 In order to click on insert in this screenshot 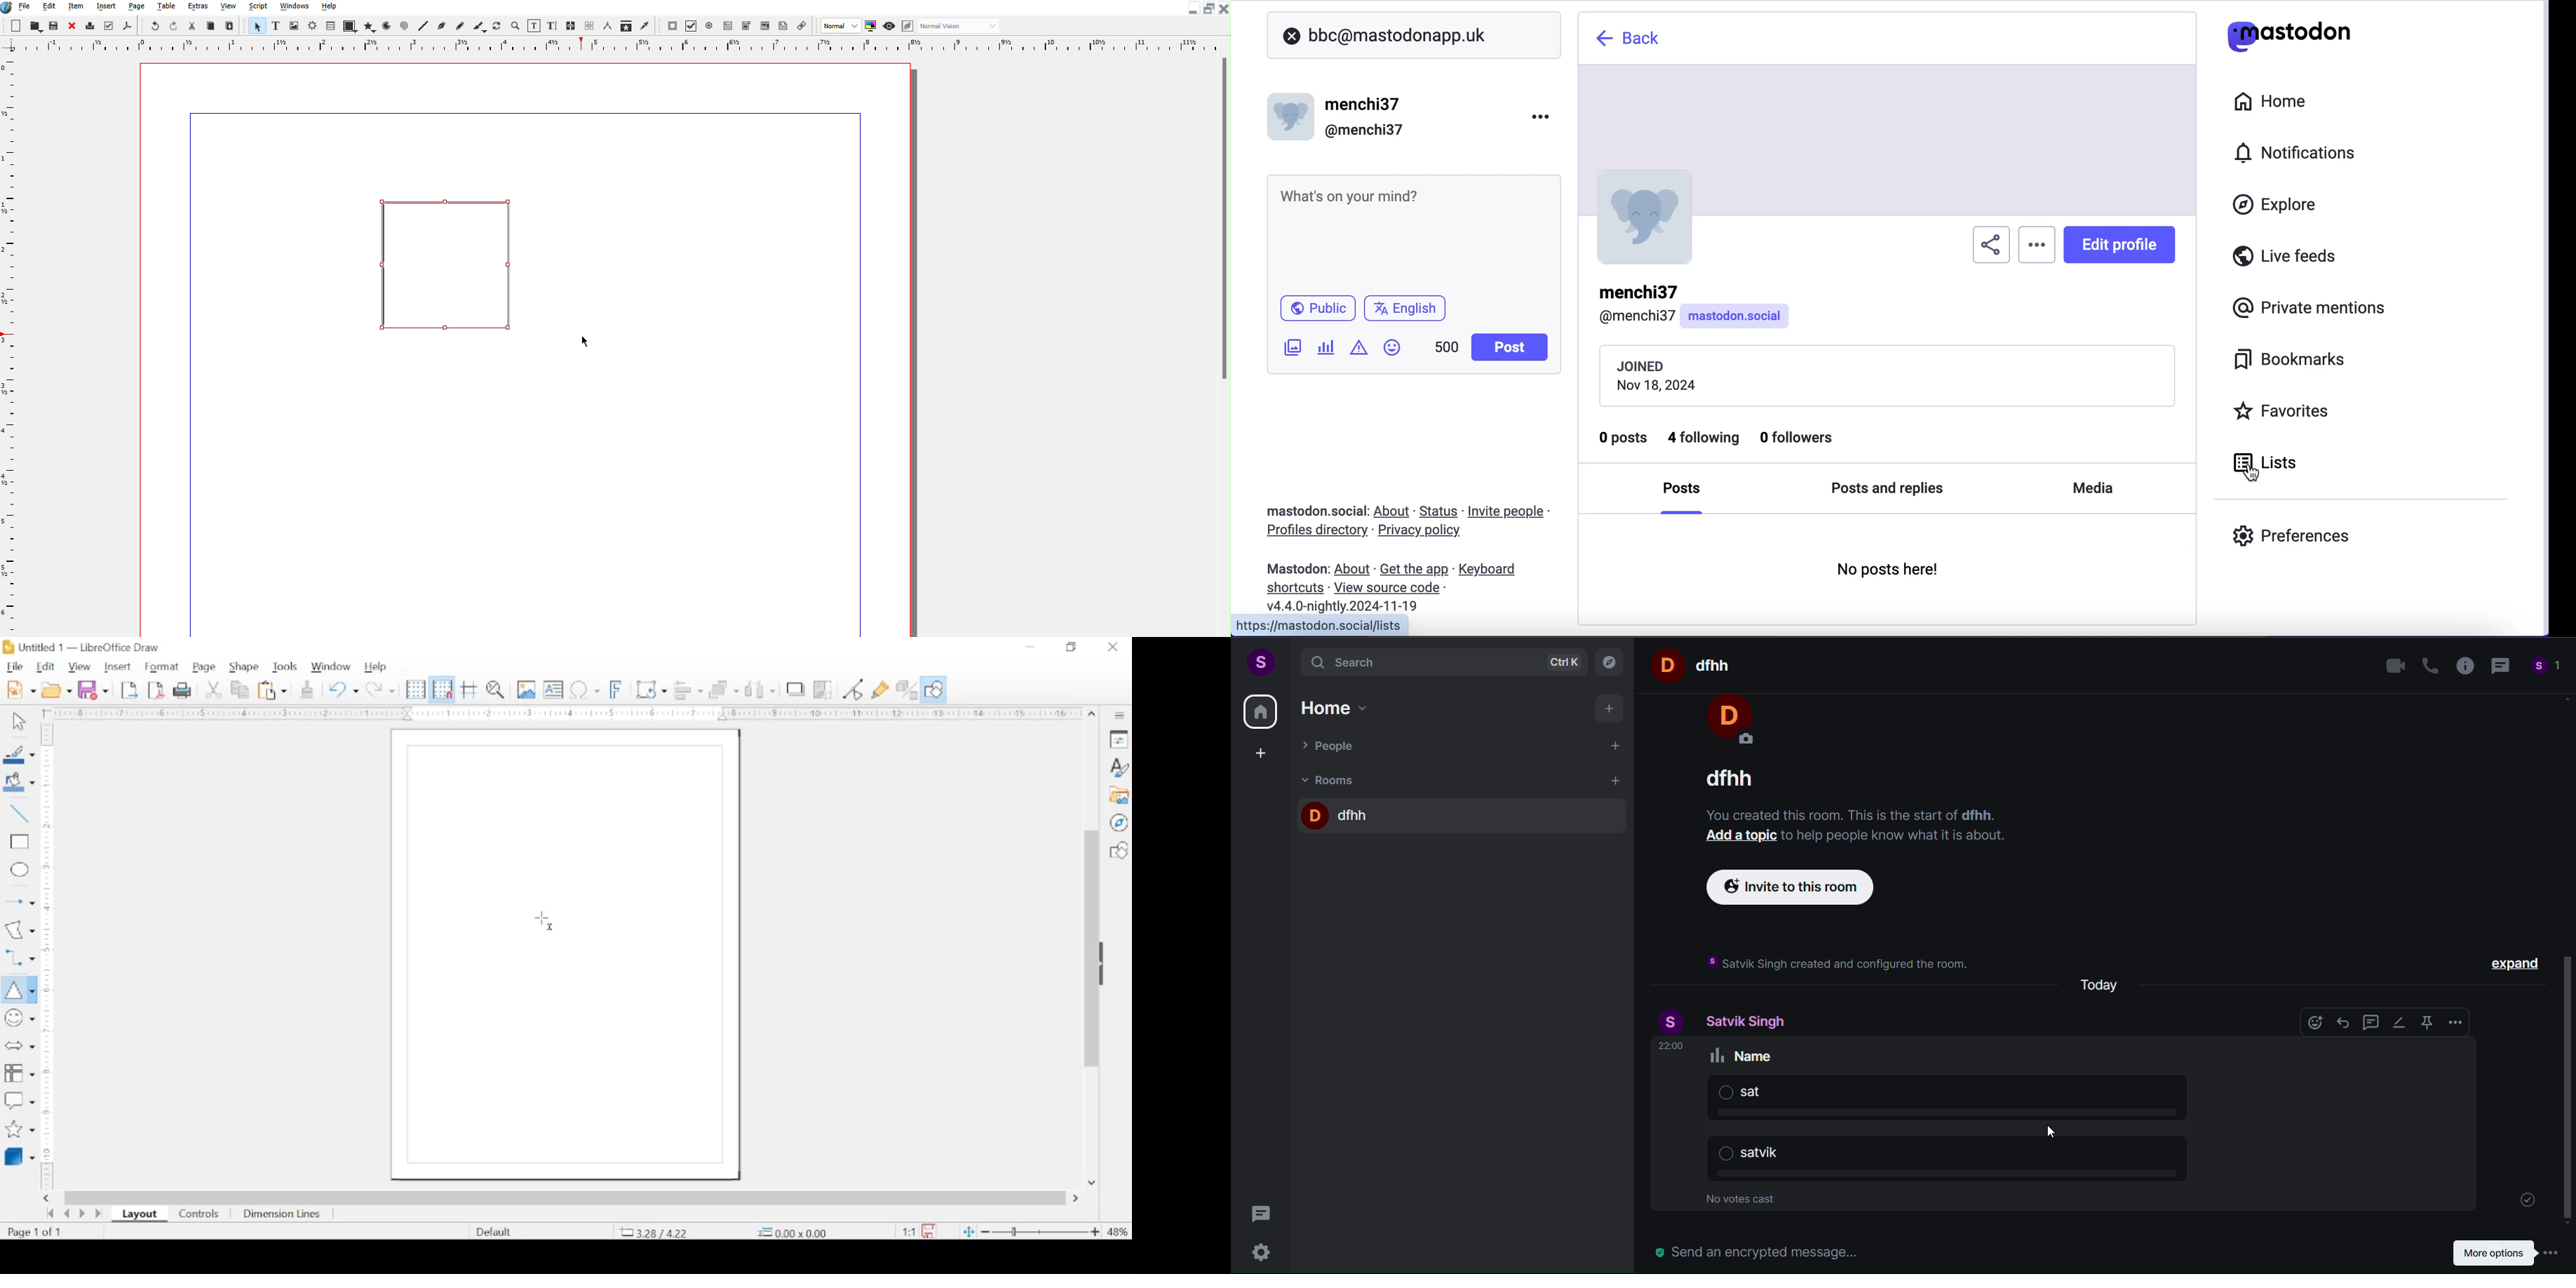, I will do `click(119, 667)`.